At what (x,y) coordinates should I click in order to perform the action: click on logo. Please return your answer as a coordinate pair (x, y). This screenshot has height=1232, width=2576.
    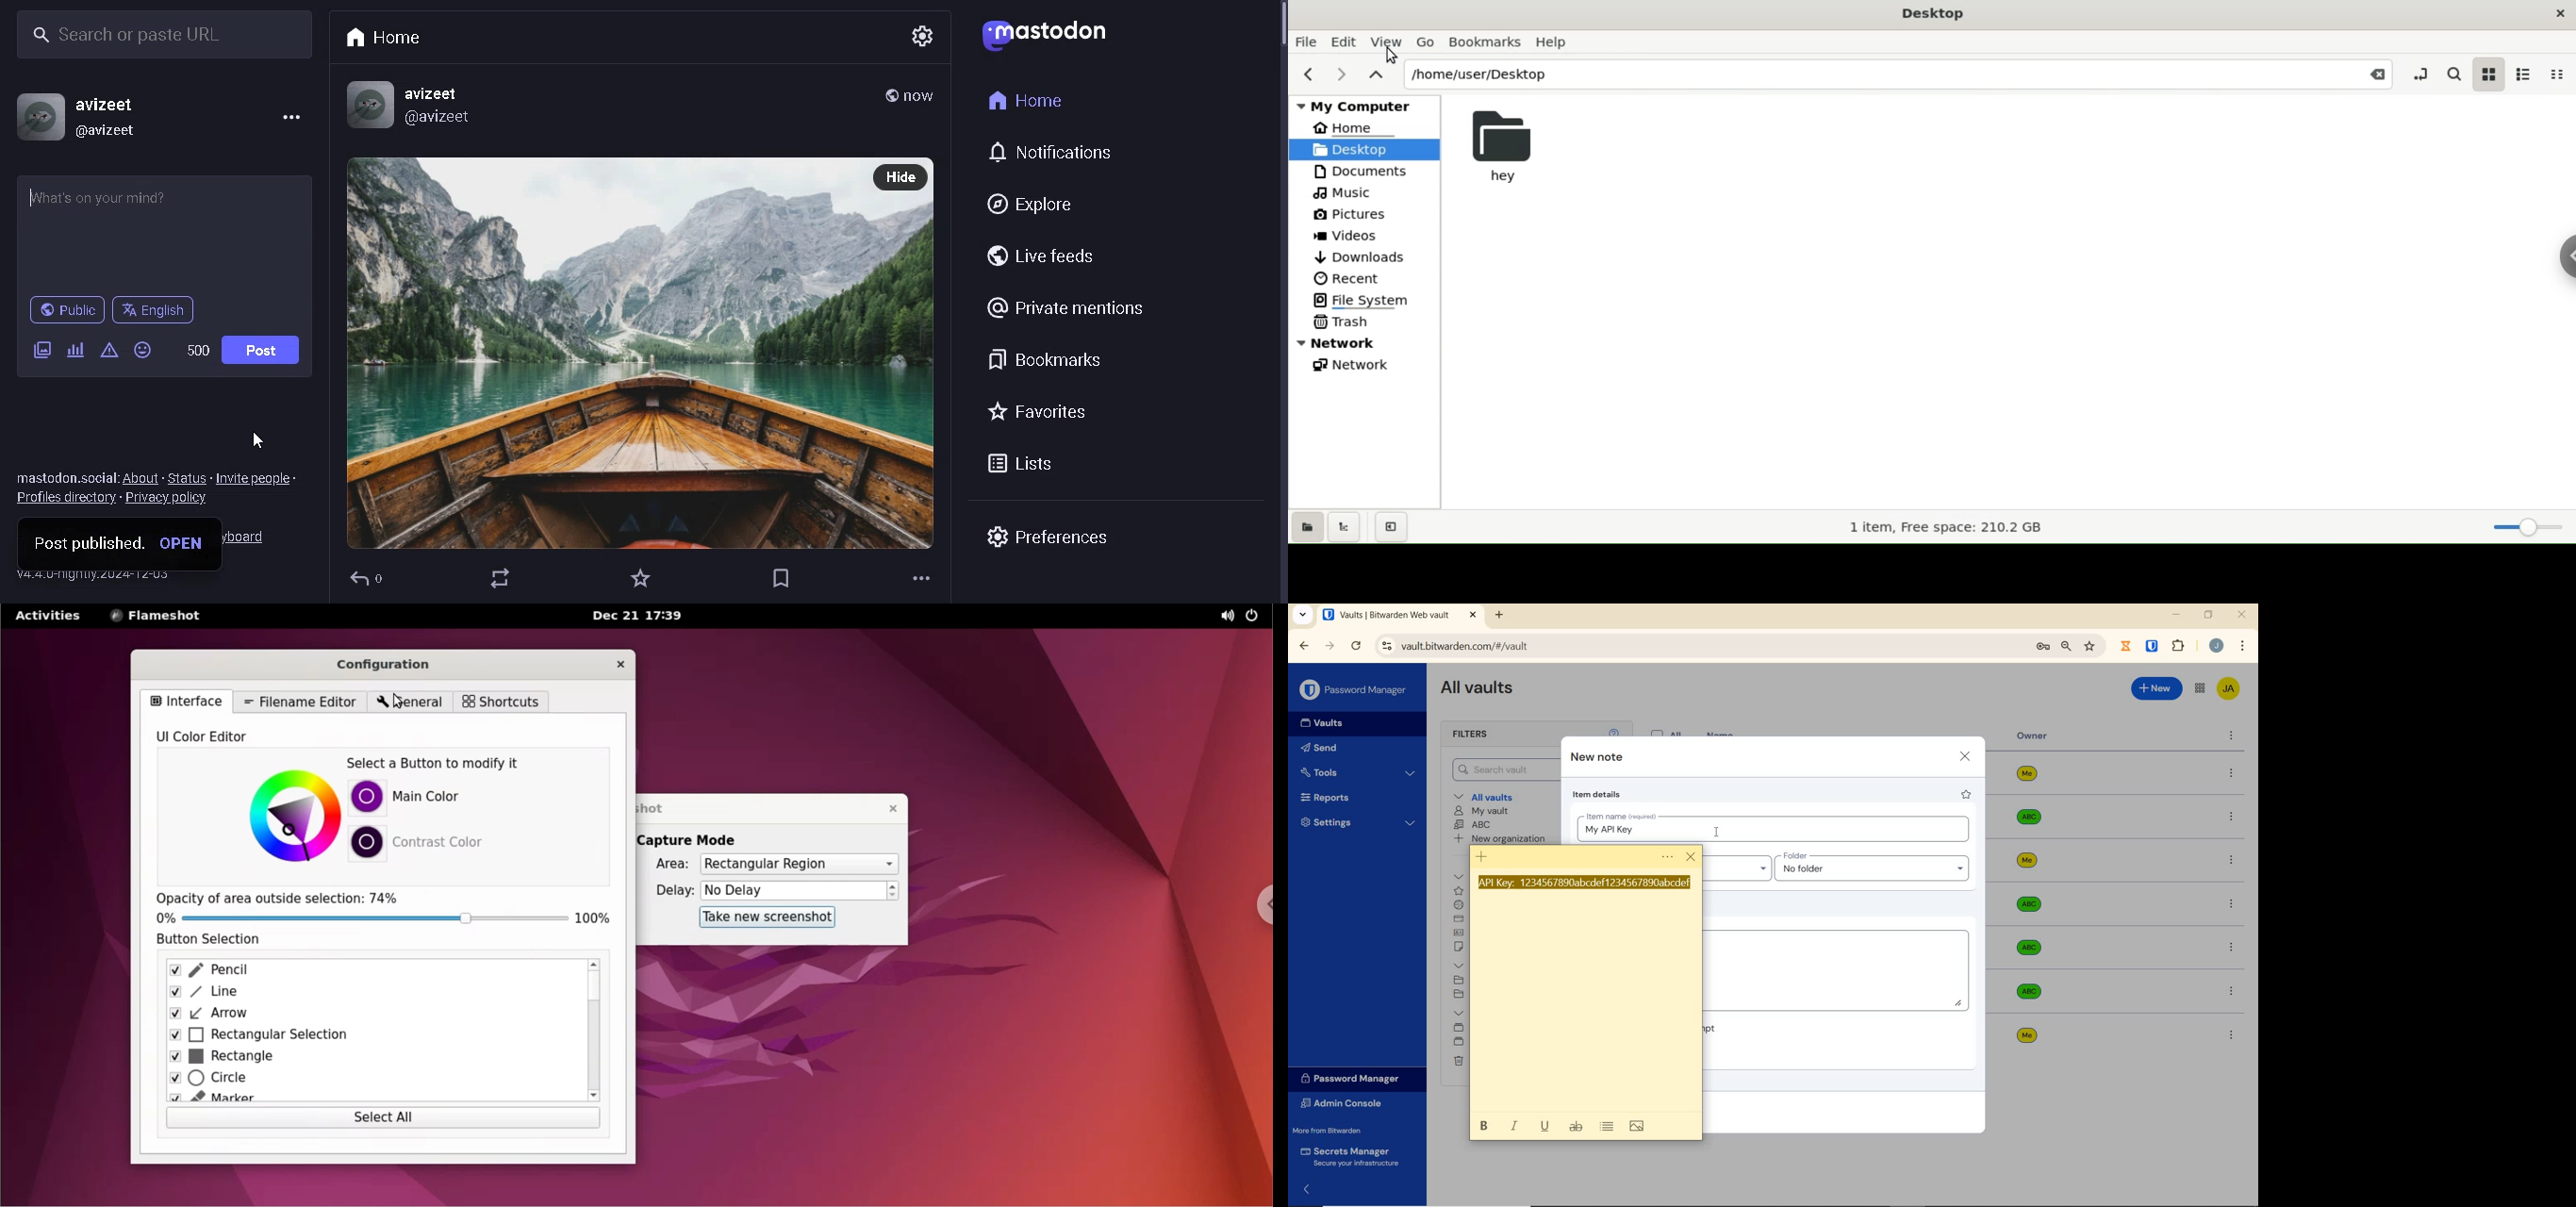
    Looking at the image, I should click on (1043, 36).